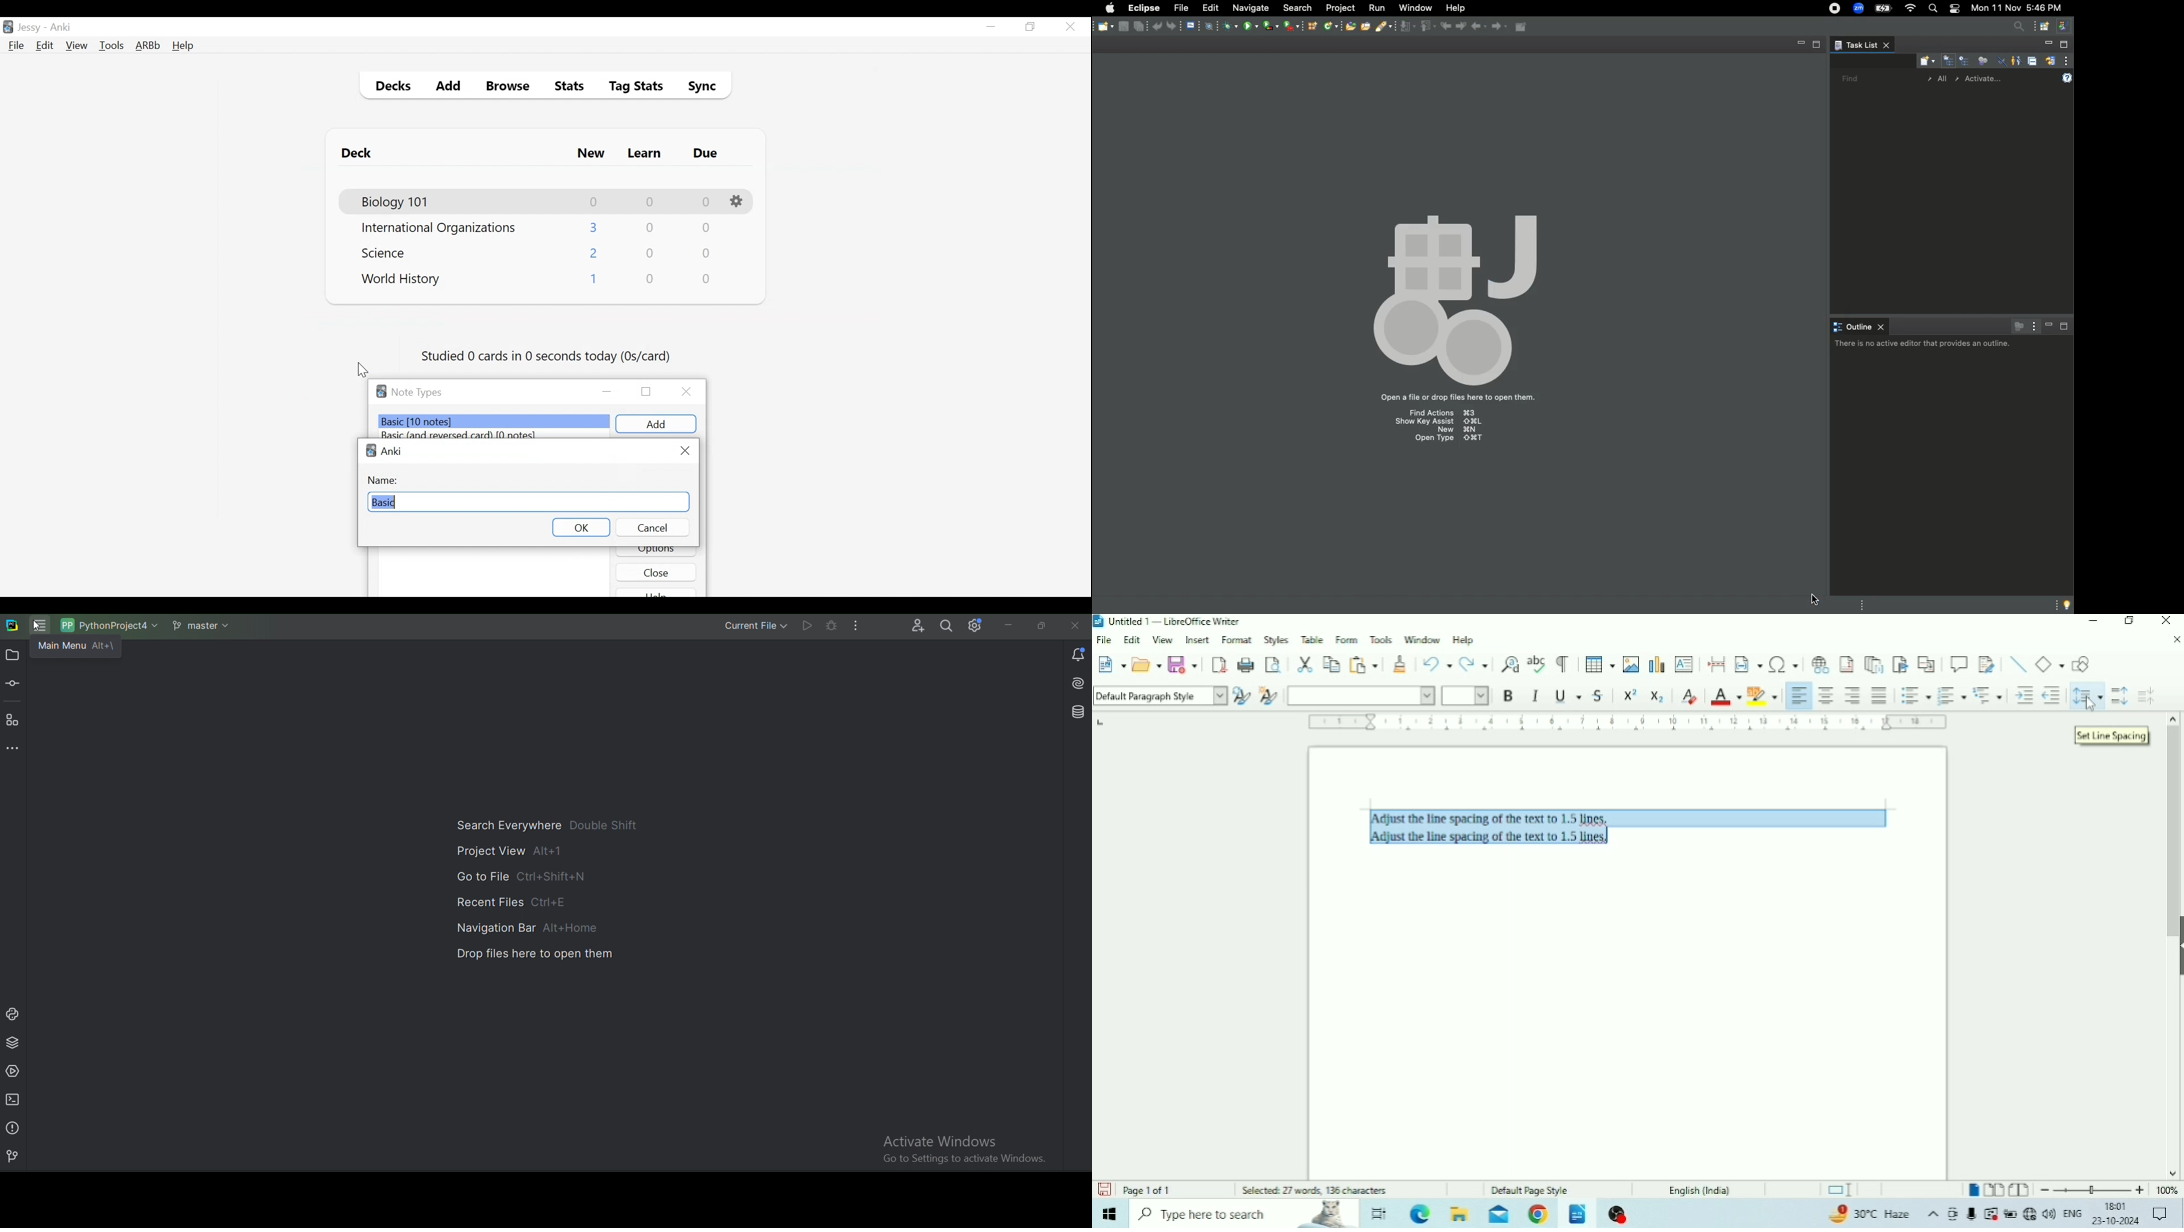 This screenshot has width=2184, height=1232. Describe the element at coordinates (465, 435) in the screenshot. I see `Basic (and reversed card)  (number of notes)` at that location.